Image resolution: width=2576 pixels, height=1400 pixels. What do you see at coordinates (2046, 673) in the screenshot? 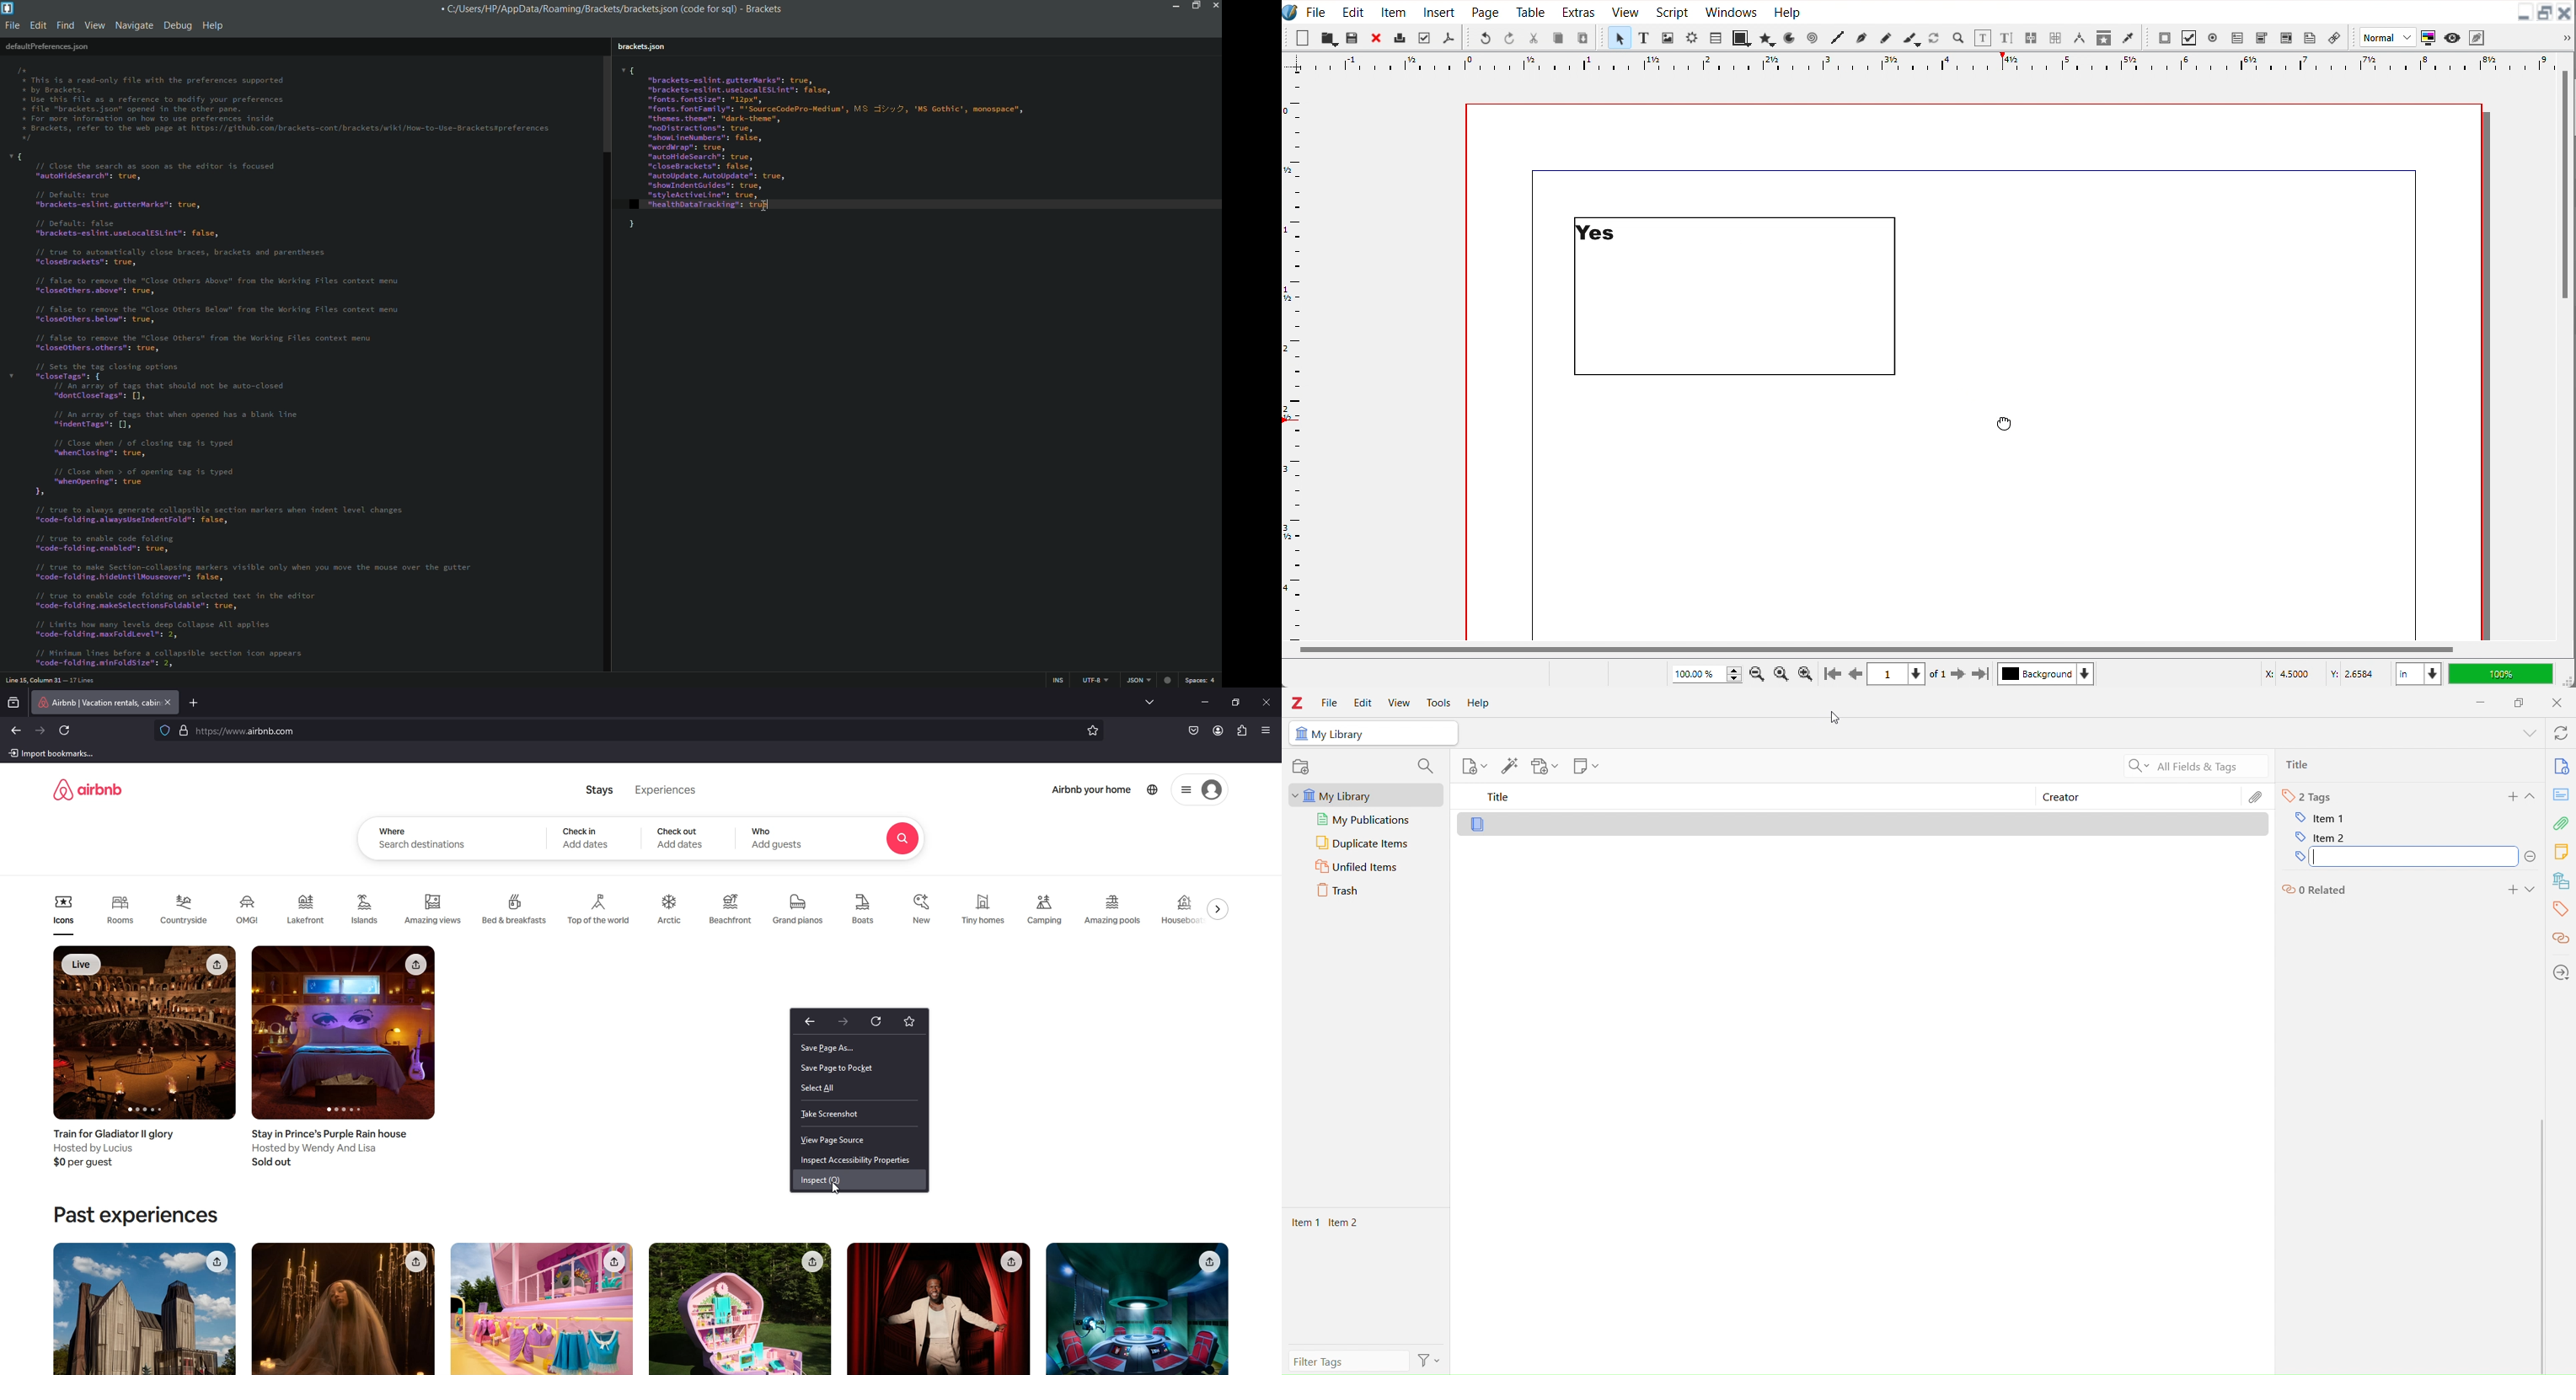
I see `Select current layer` at bounding box center [2046, 673].